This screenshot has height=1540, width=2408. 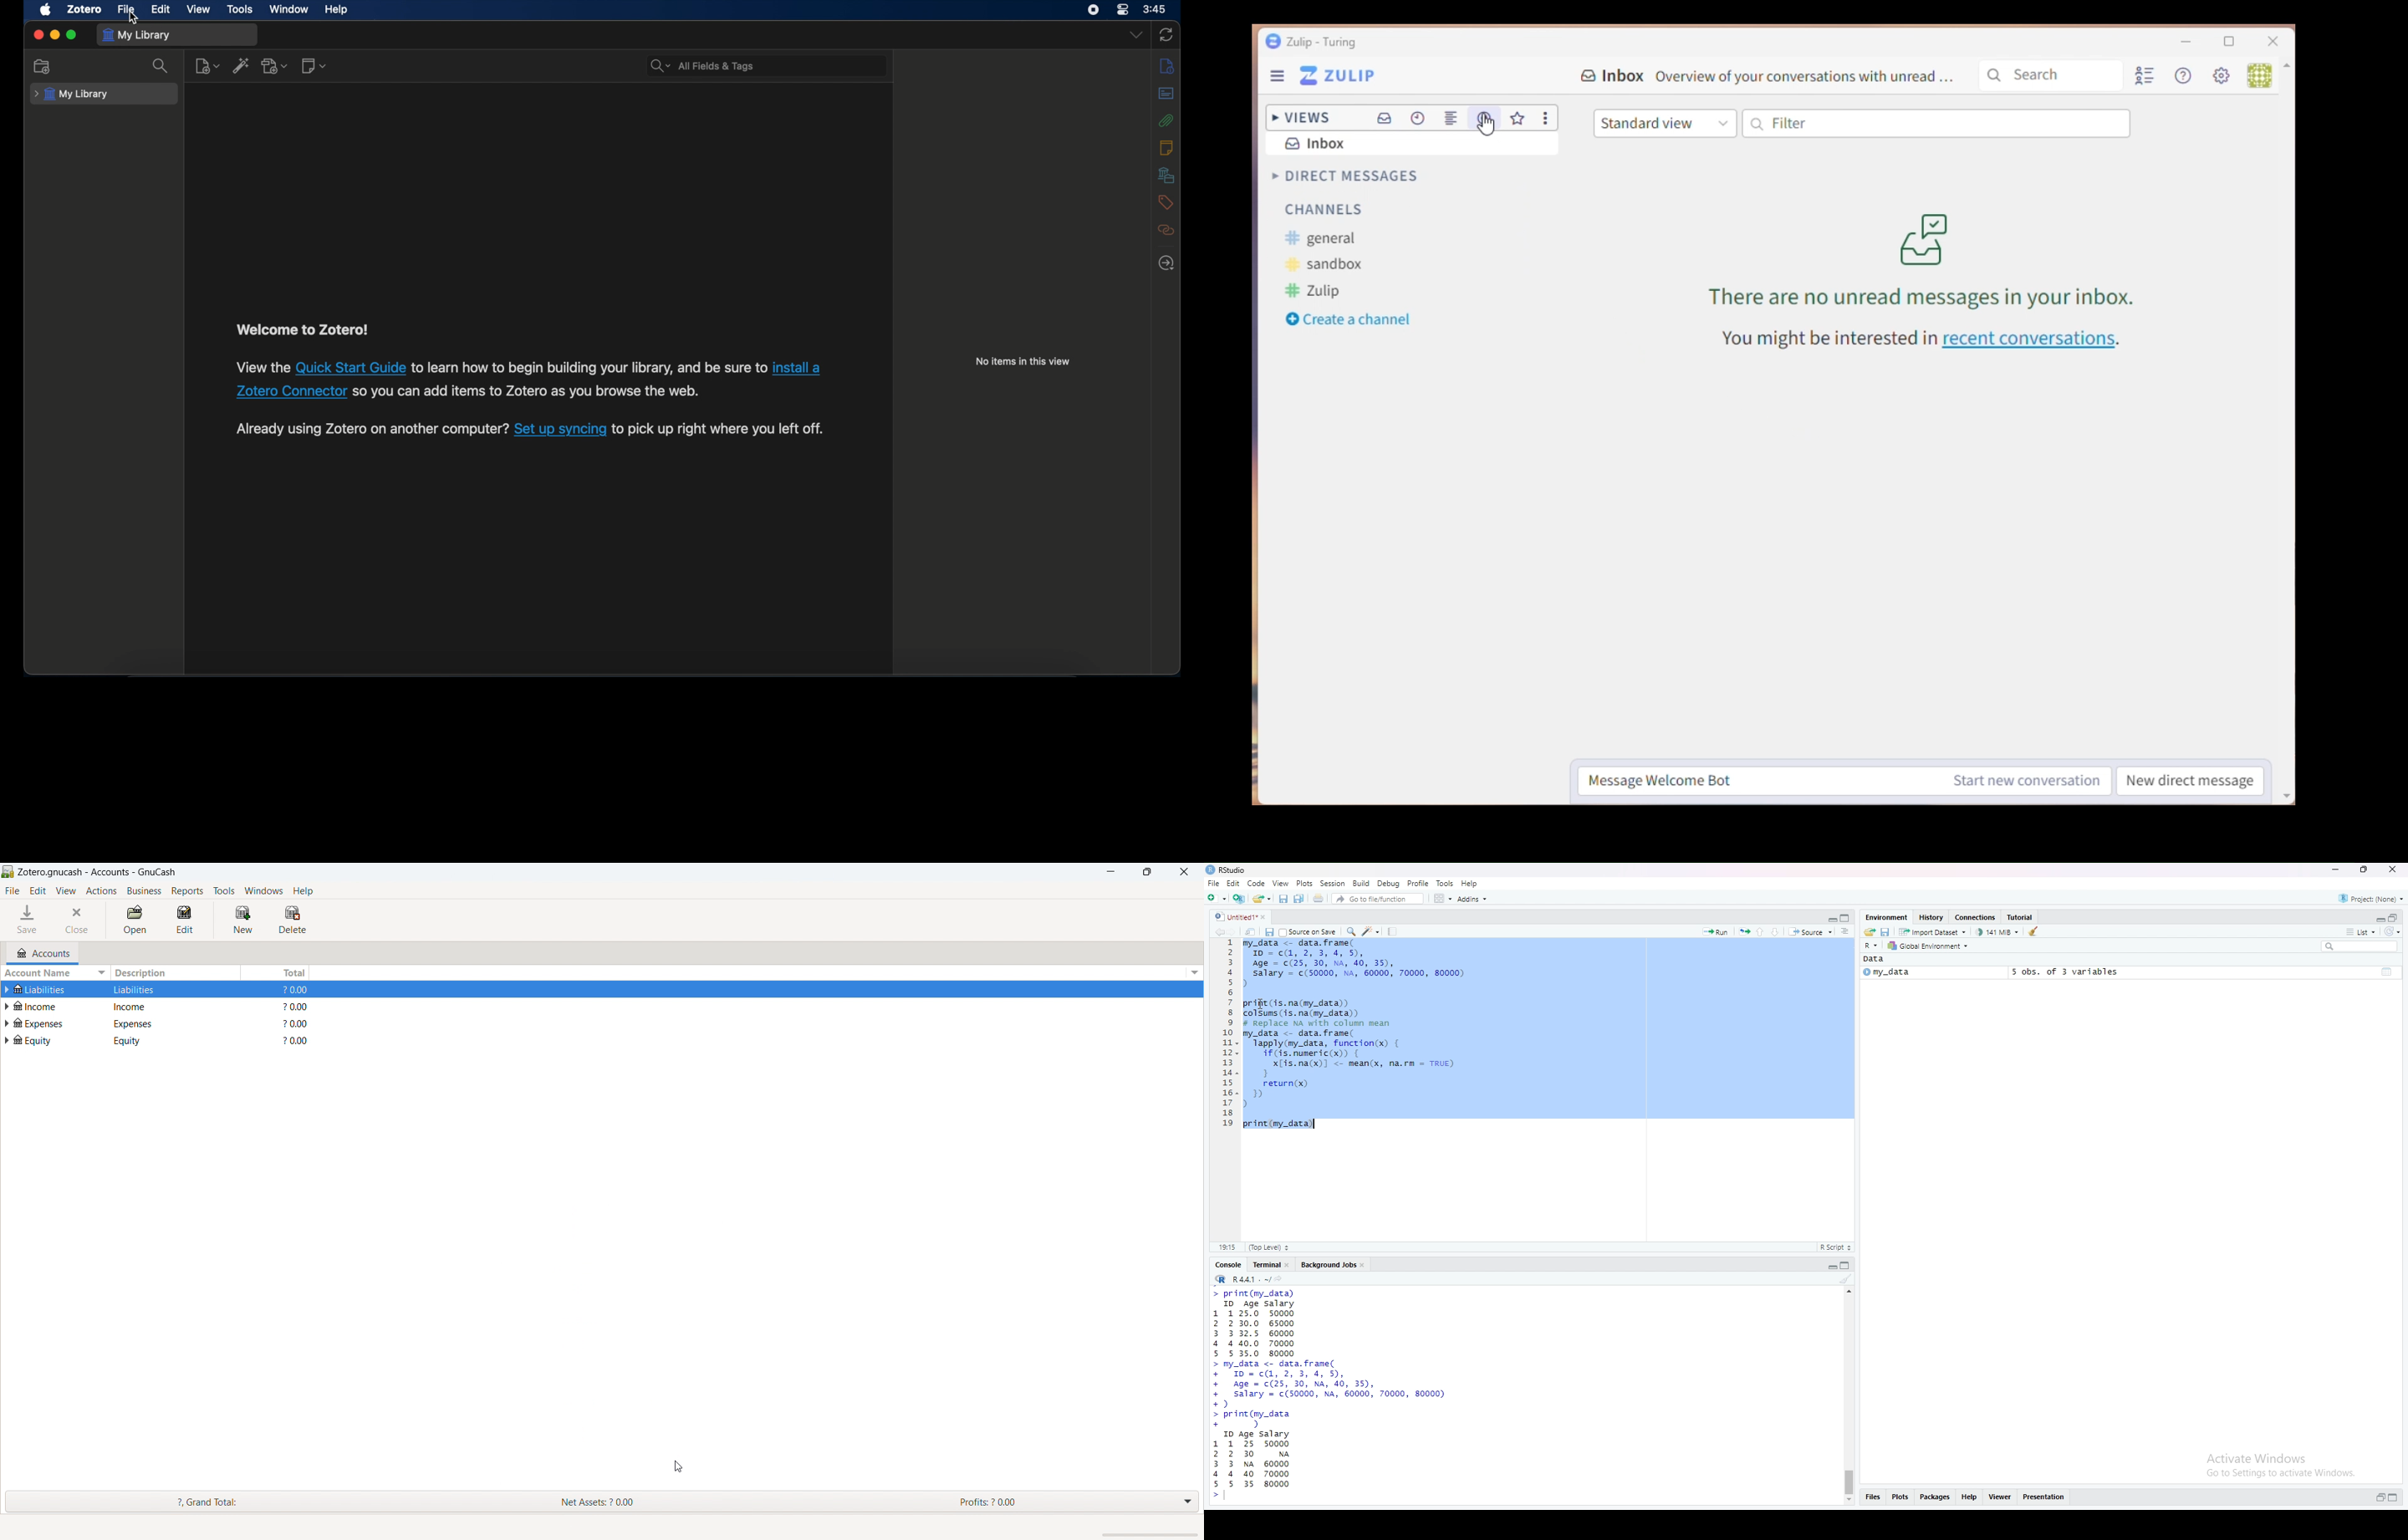 What do you see at coordinates (336, 10) in the screenshot?
I see `help` at bounding box center [336, 10].